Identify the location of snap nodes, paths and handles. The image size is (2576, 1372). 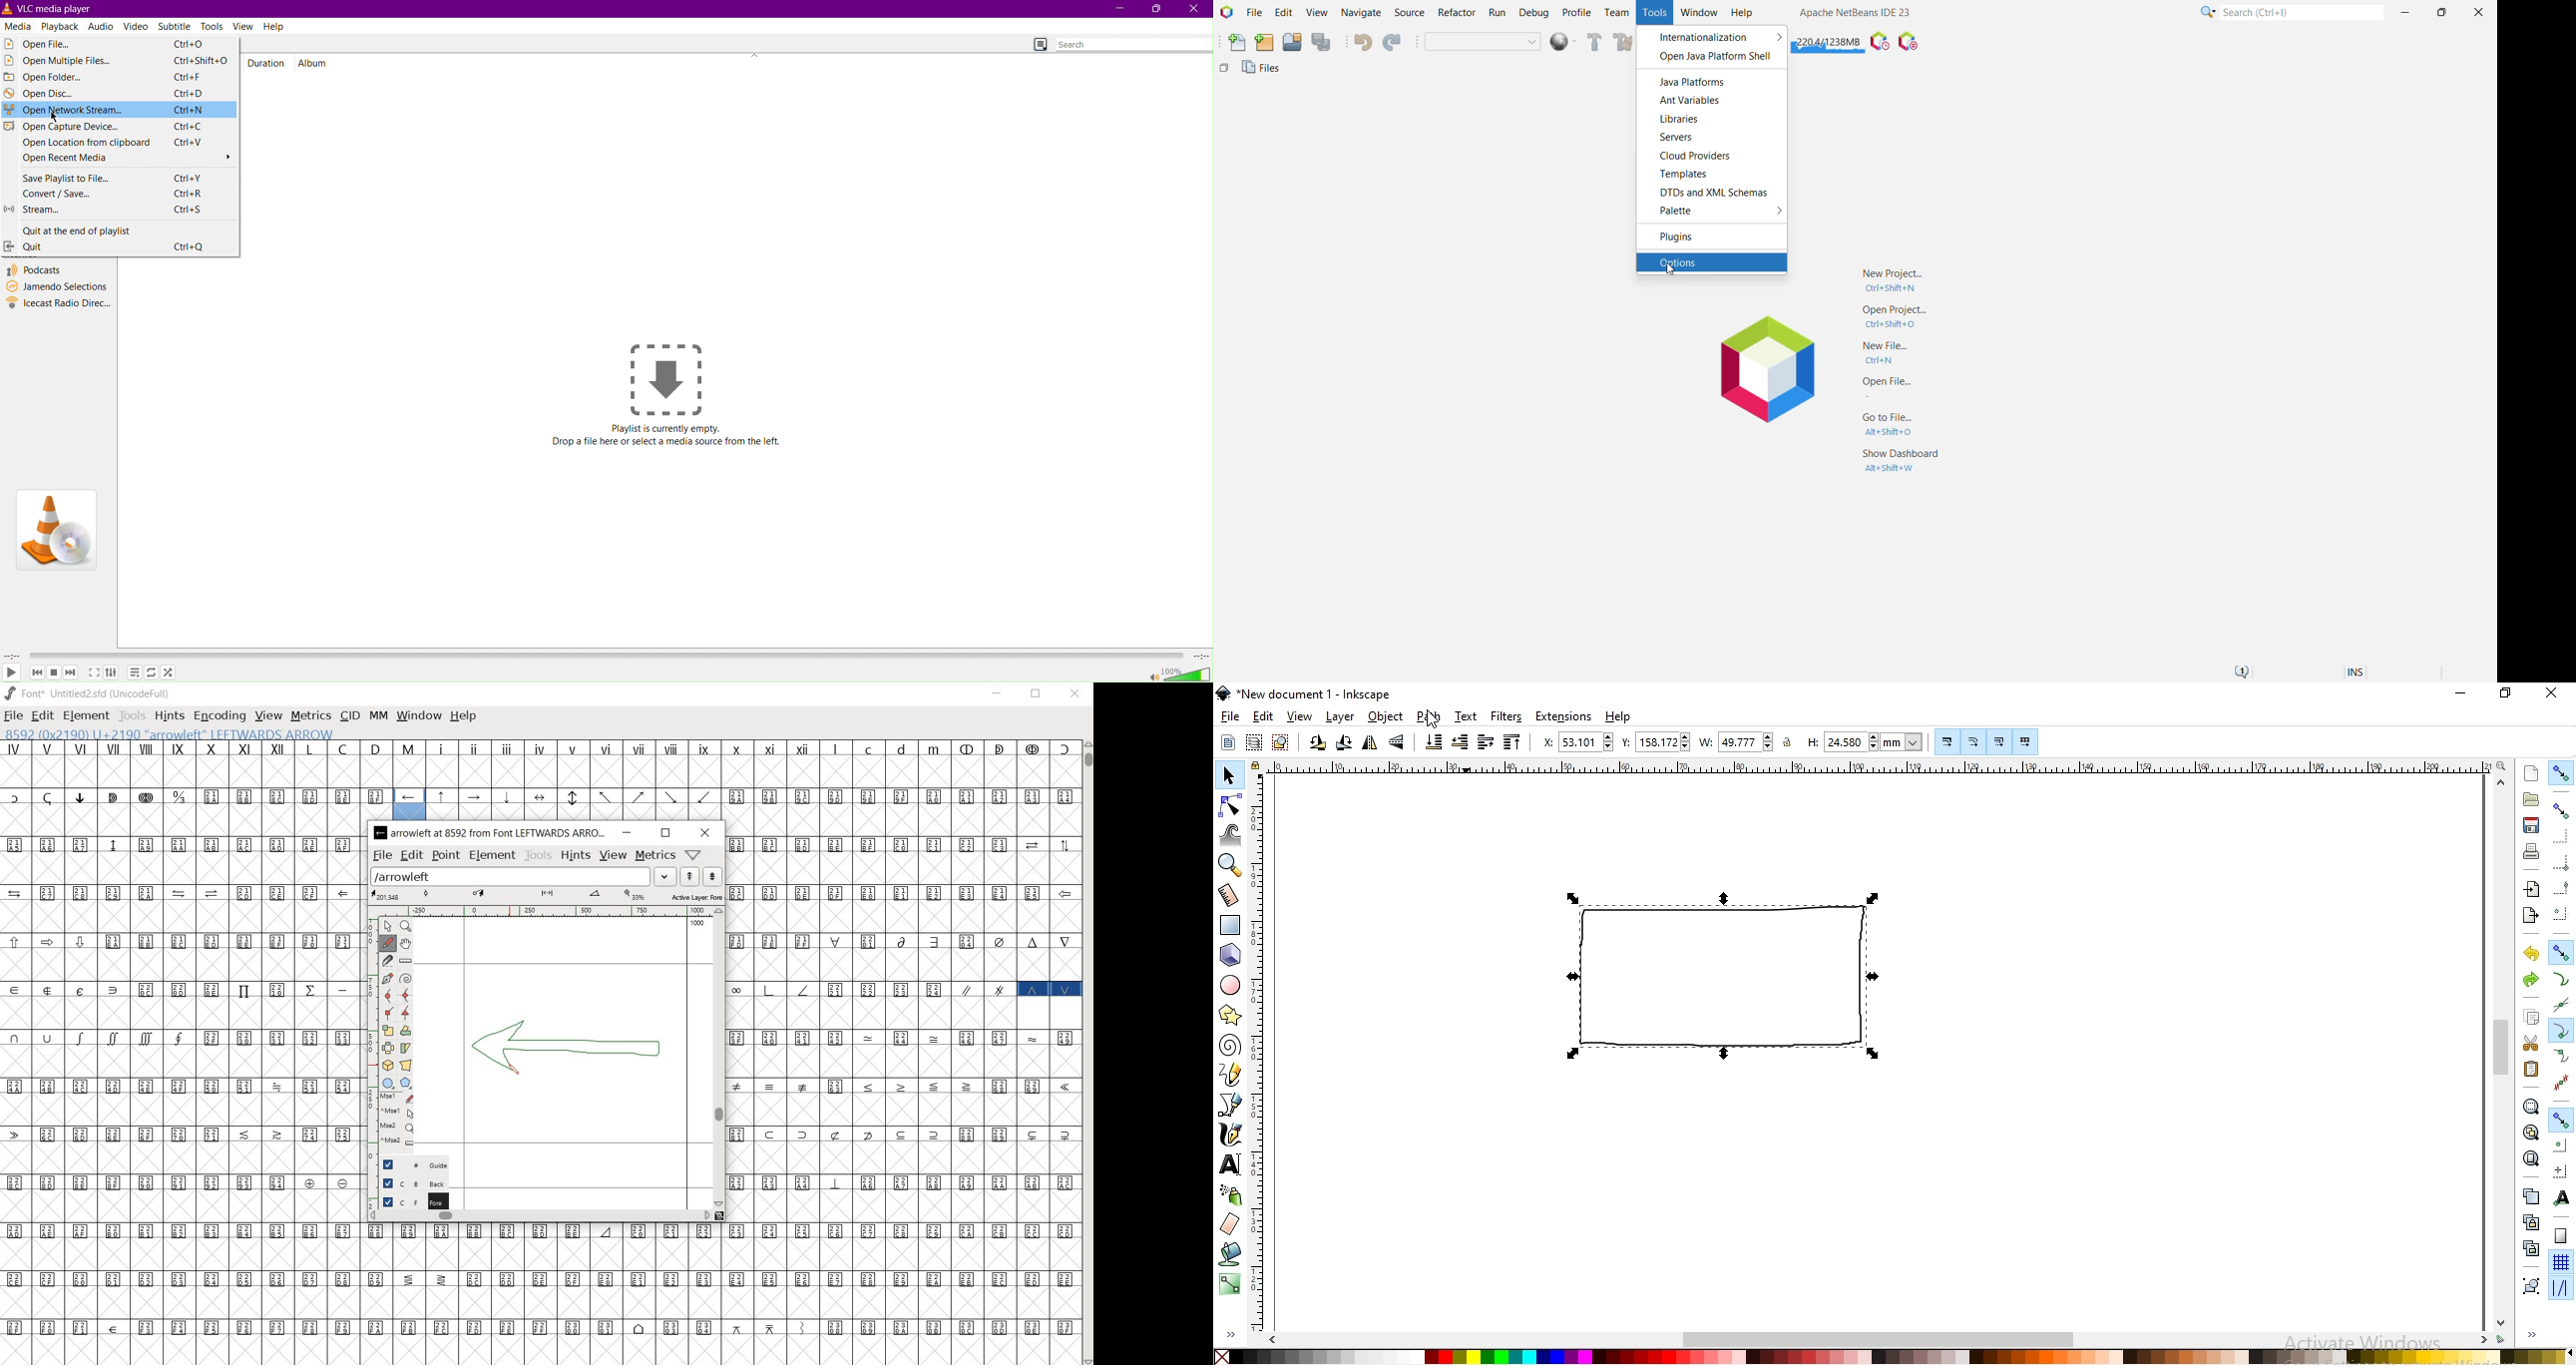
(2561, 953).